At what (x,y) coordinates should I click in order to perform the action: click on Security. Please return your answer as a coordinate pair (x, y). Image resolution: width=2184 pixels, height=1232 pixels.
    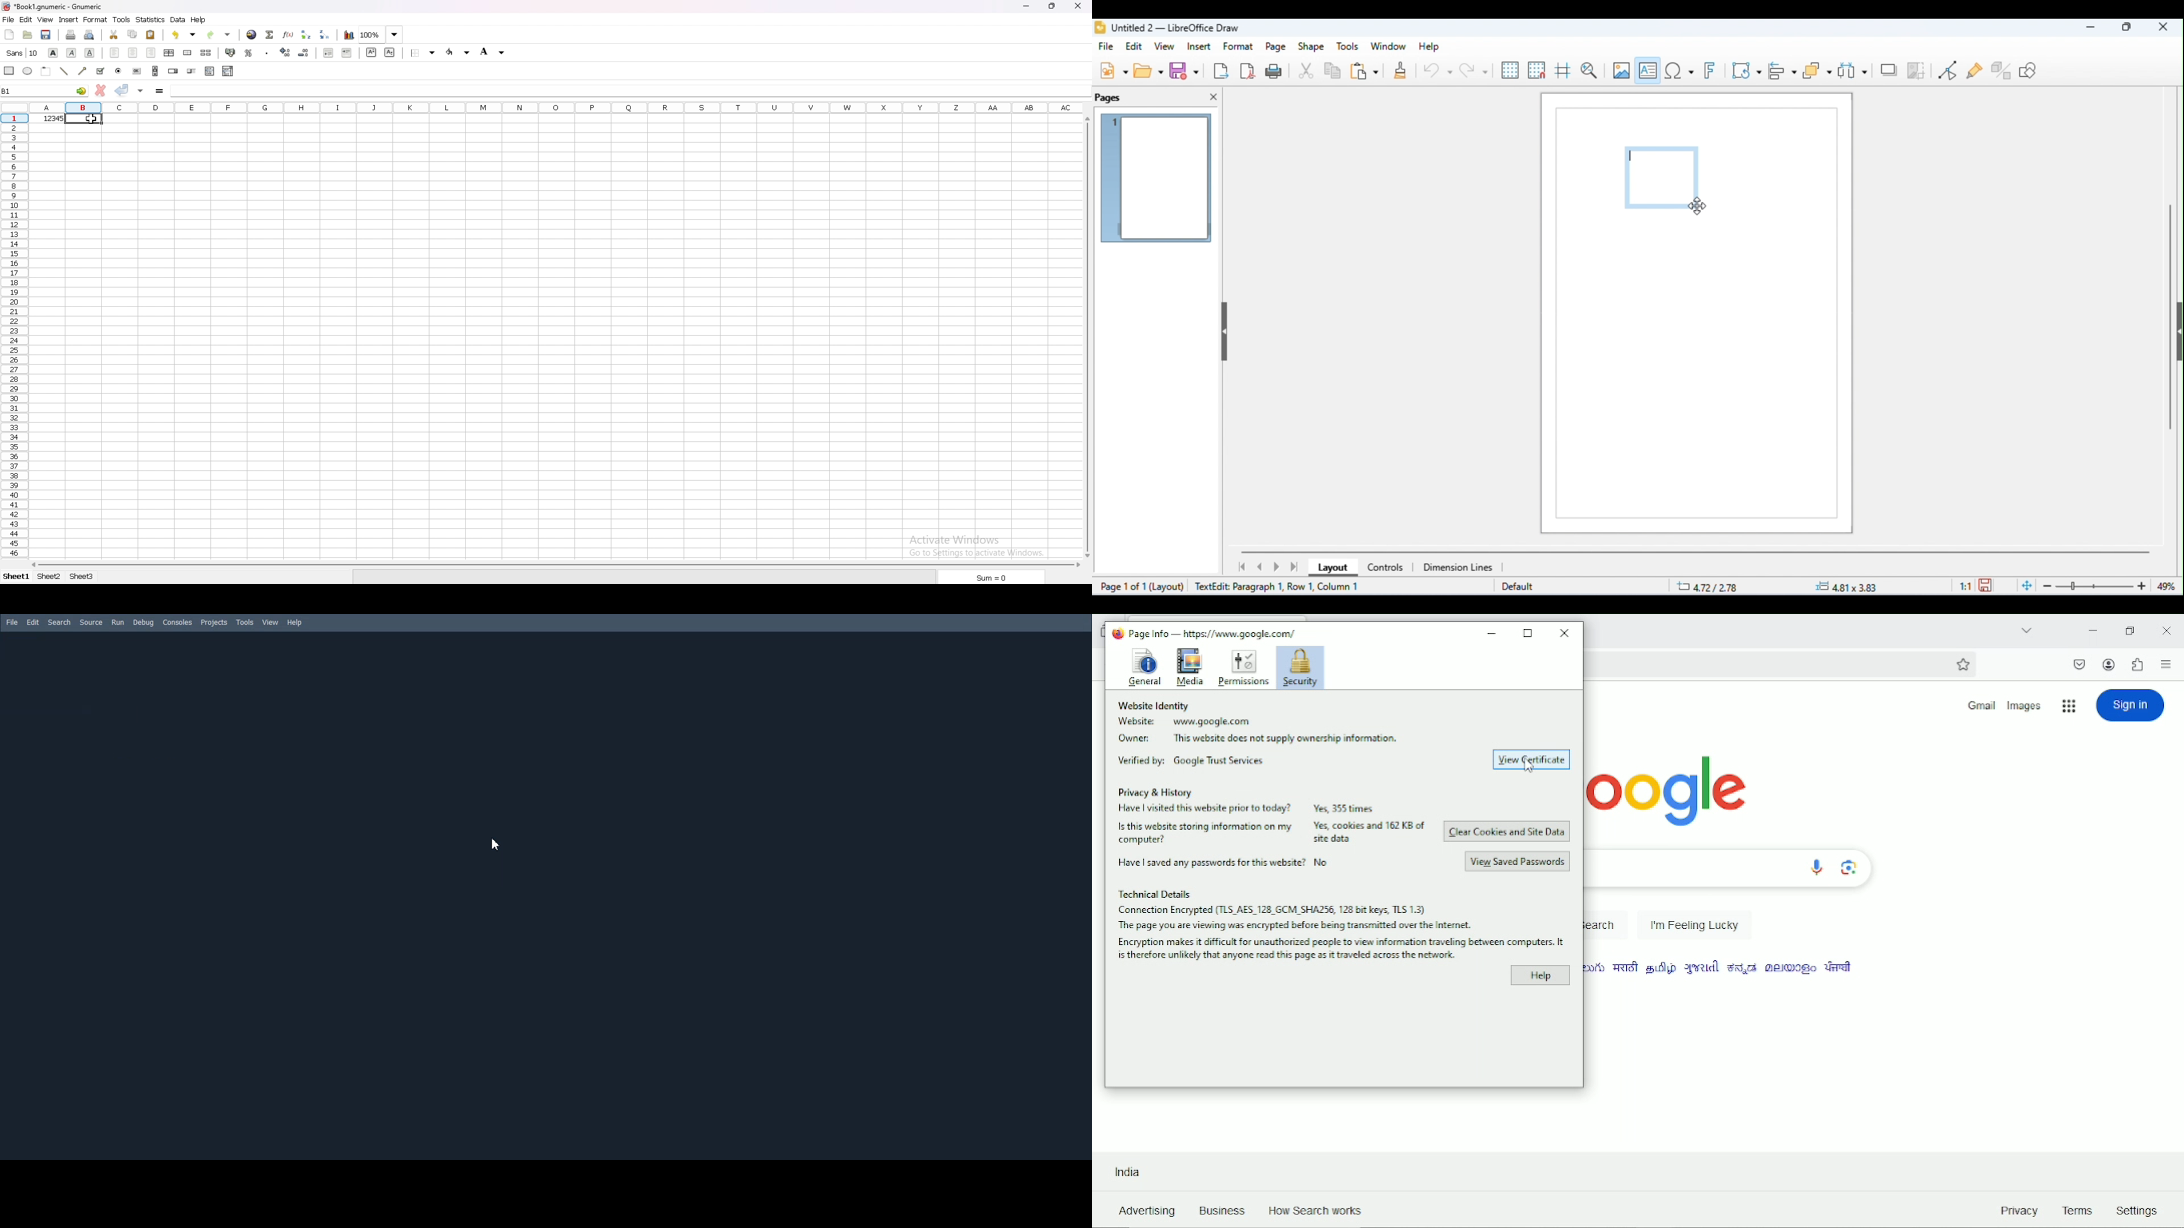
    Looking at the image, I should click on (1301, 668).